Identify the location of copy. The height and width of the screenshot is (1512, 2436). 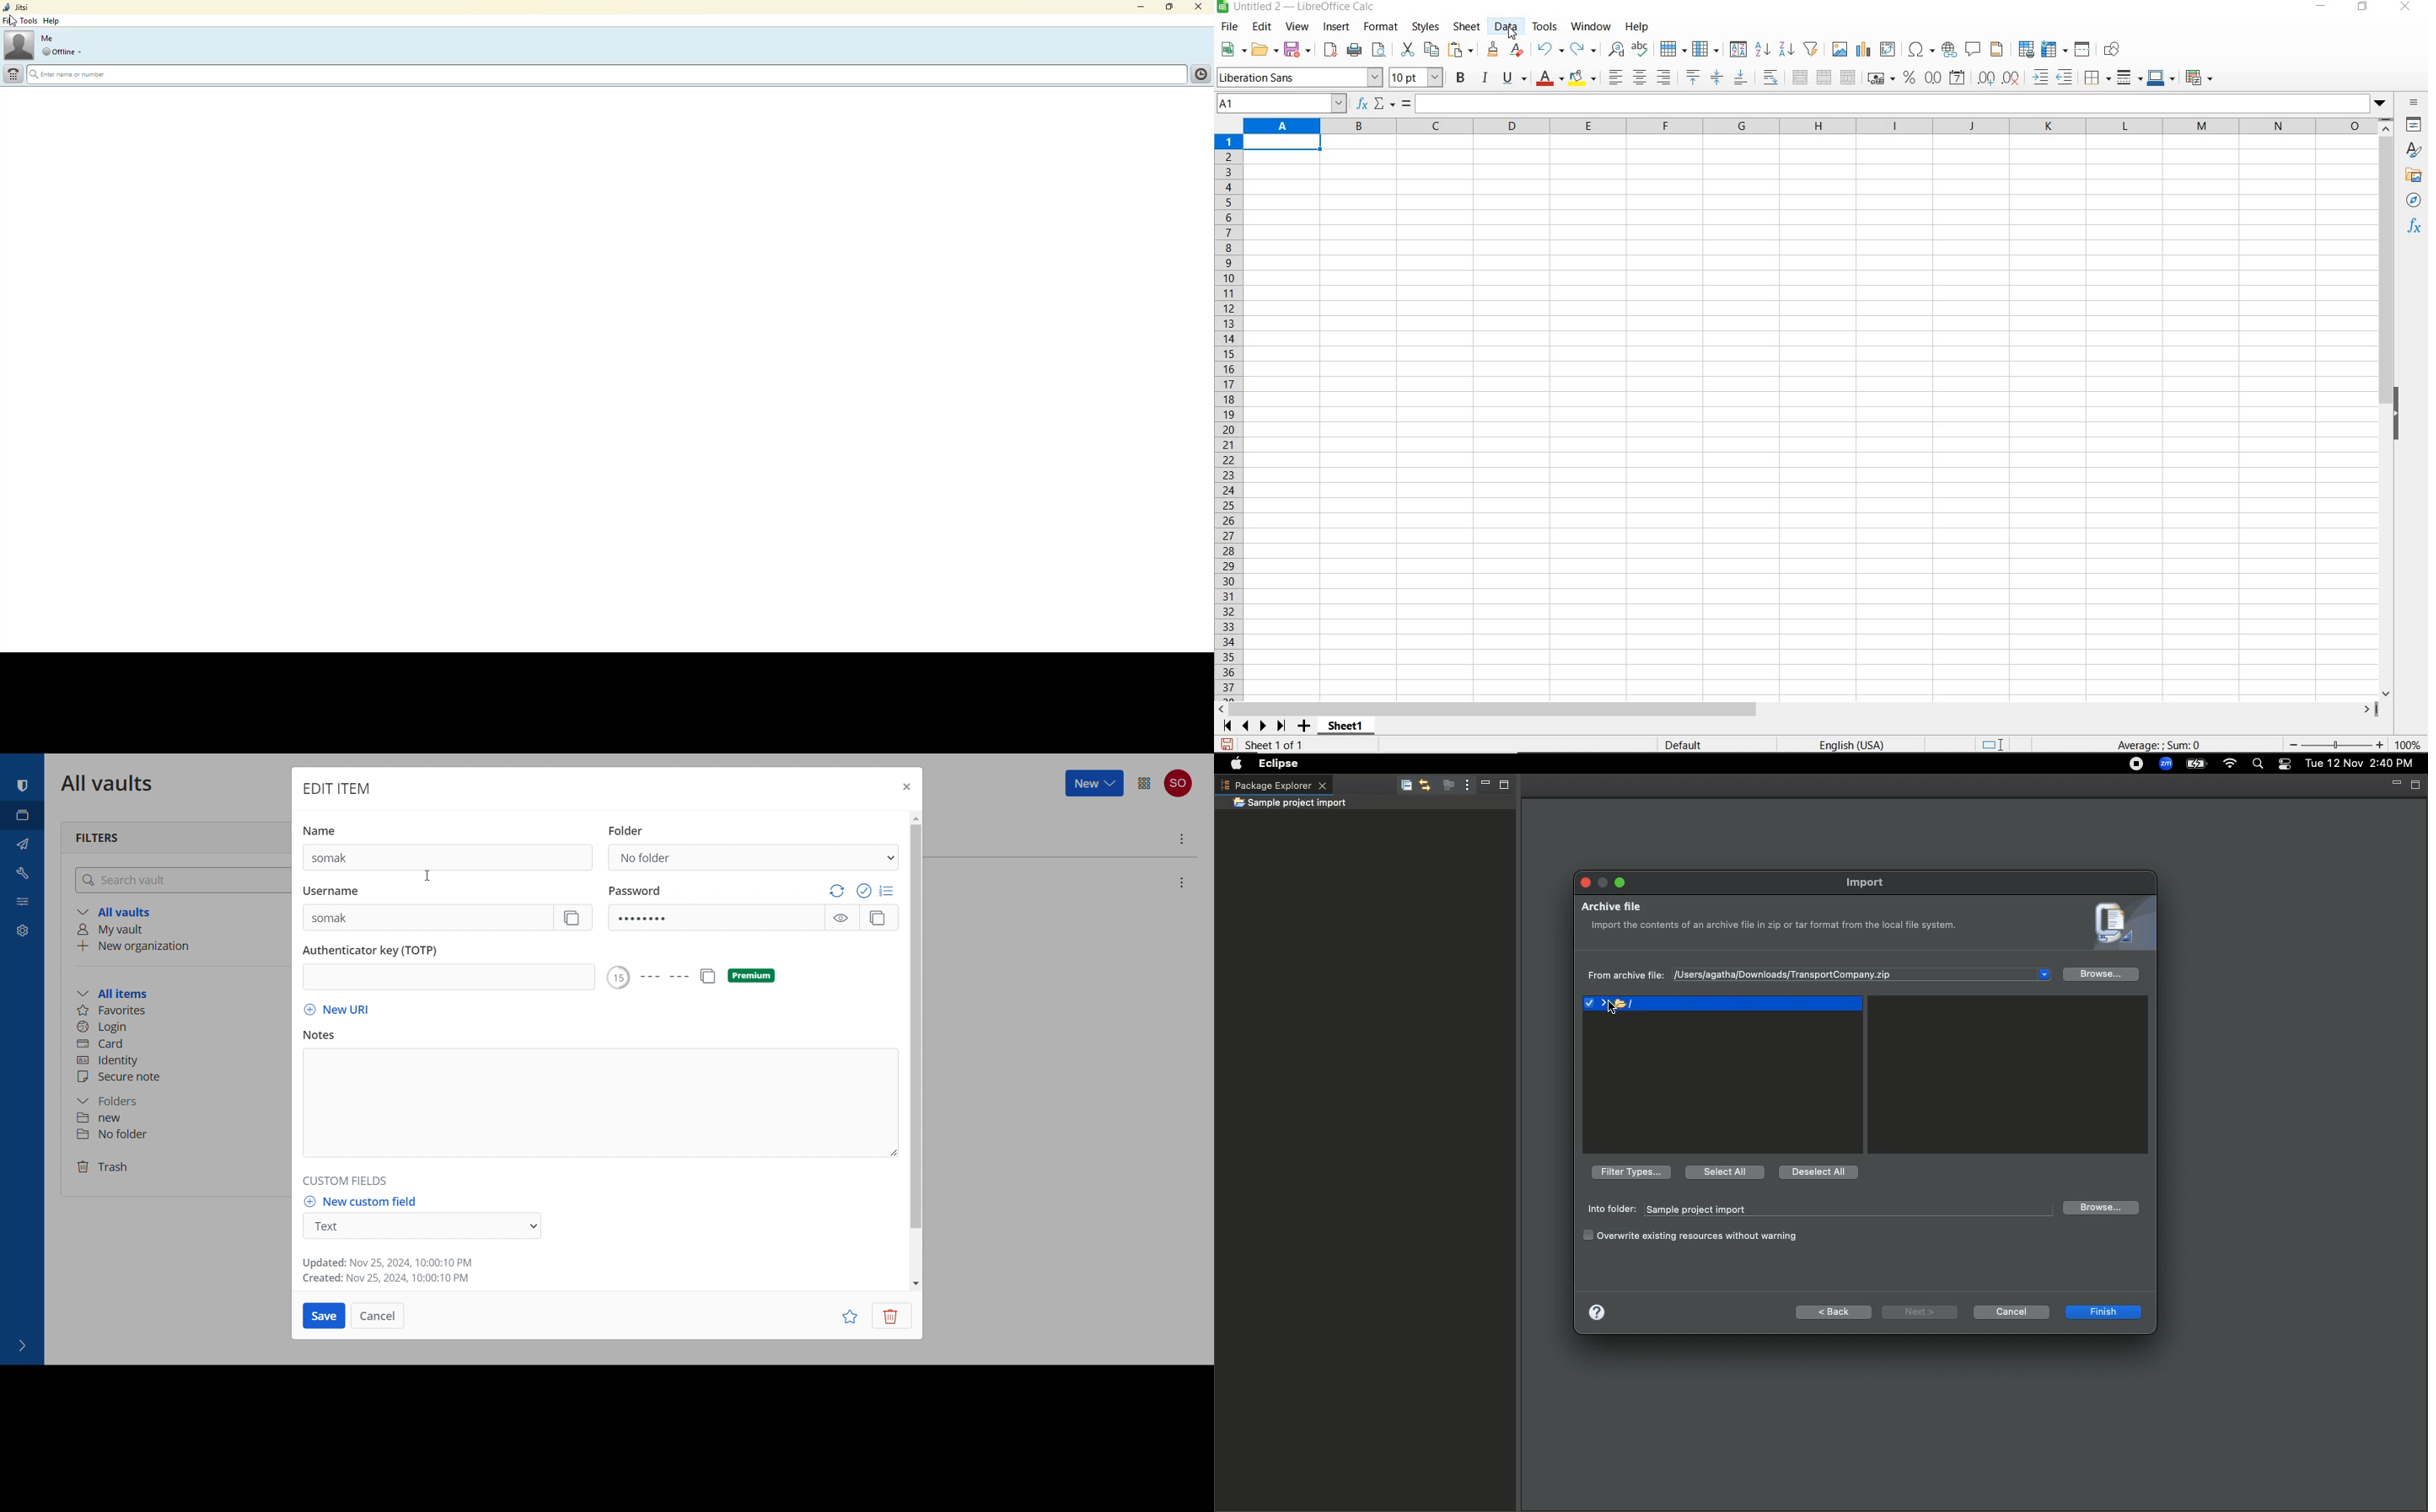
(1432, 49).